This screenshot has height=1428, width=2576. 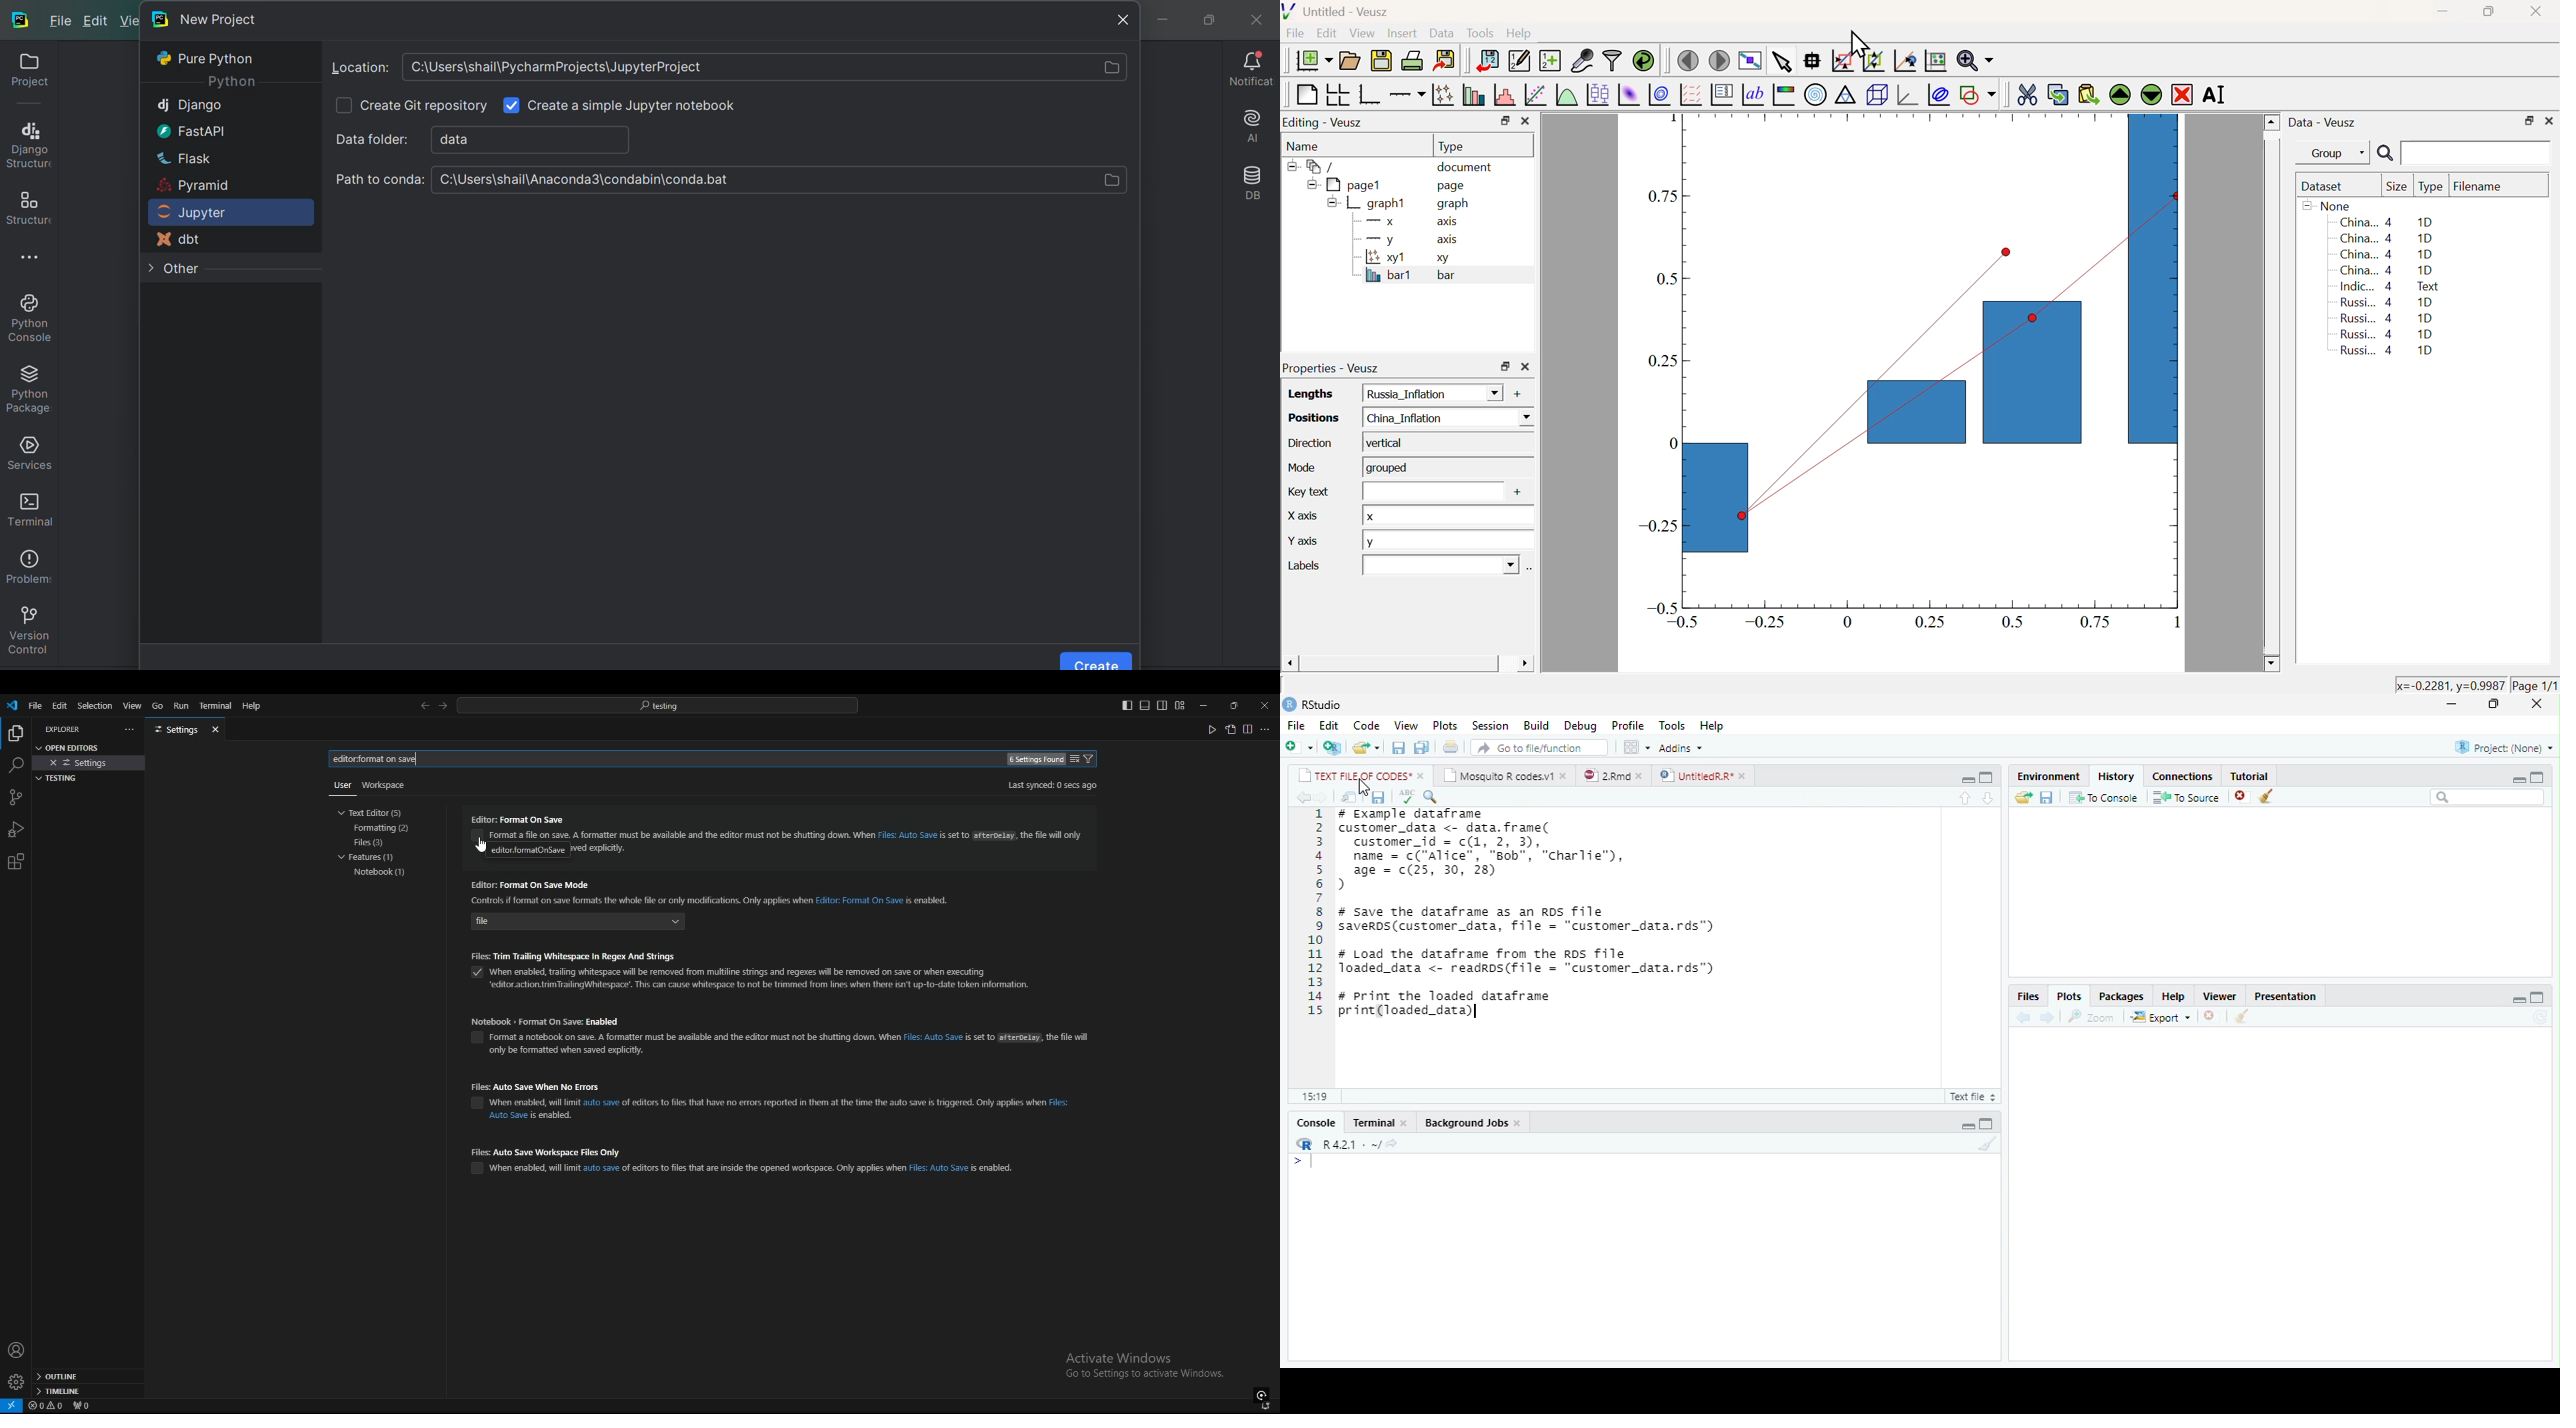 I want to click on Console, so click(x=1317, y=1123).